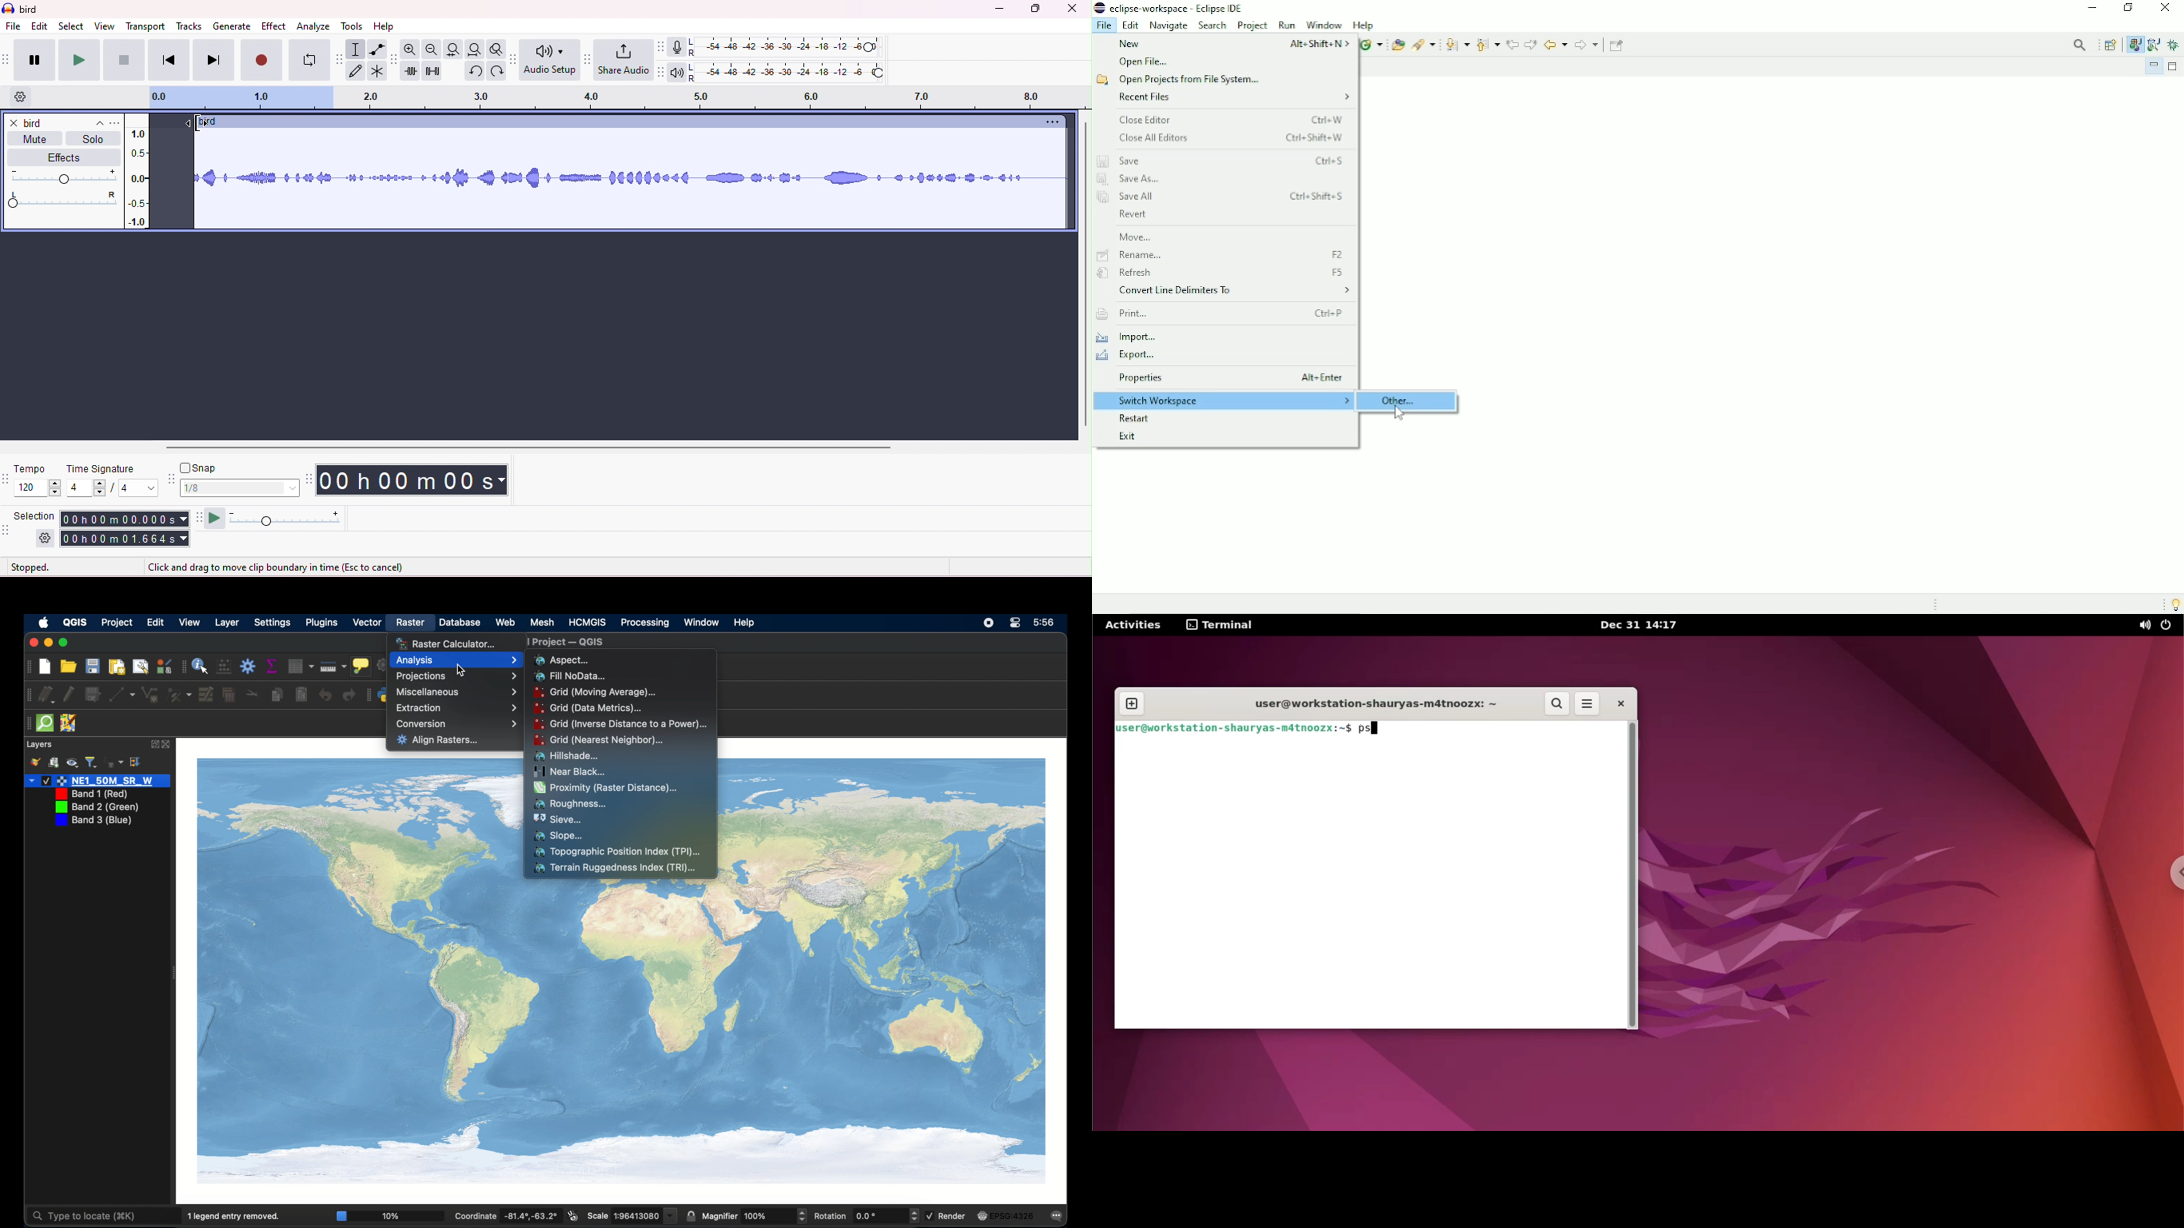 This screenshot has height=1232, width=2184. Describe the element at coordinates (193, 122) in the screenshot. I see `cursor position` at that location.